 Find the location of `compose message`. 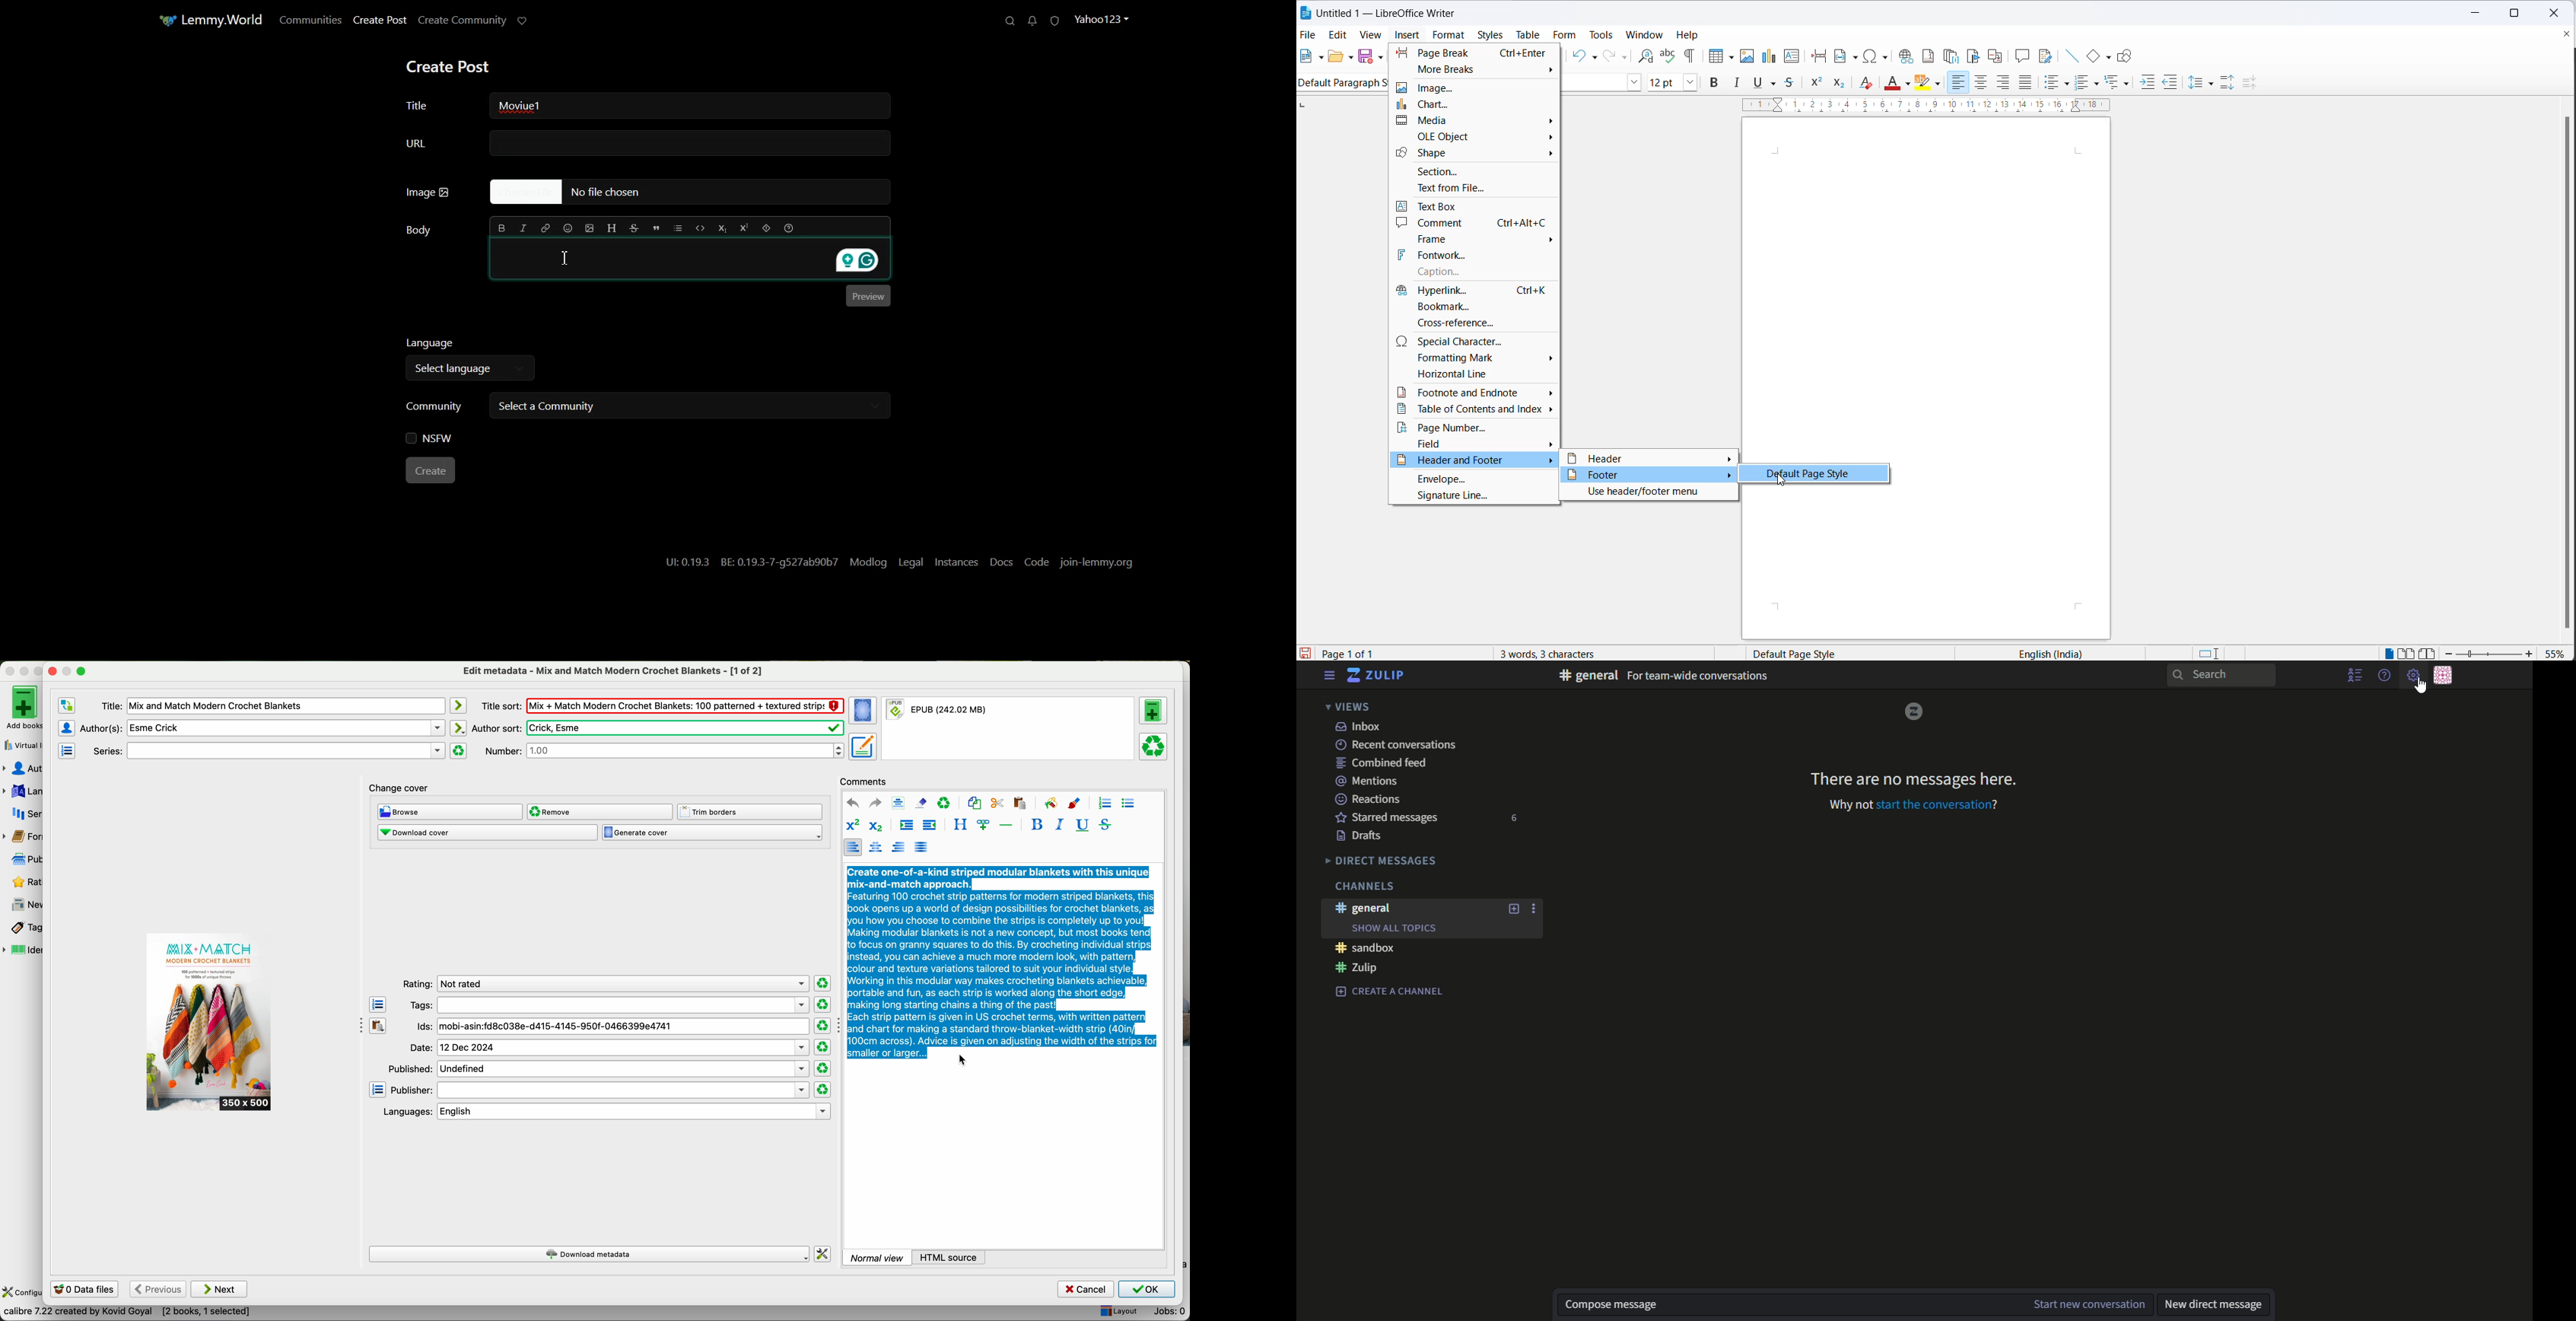

compose message is located at coordinates (1788, 1306).